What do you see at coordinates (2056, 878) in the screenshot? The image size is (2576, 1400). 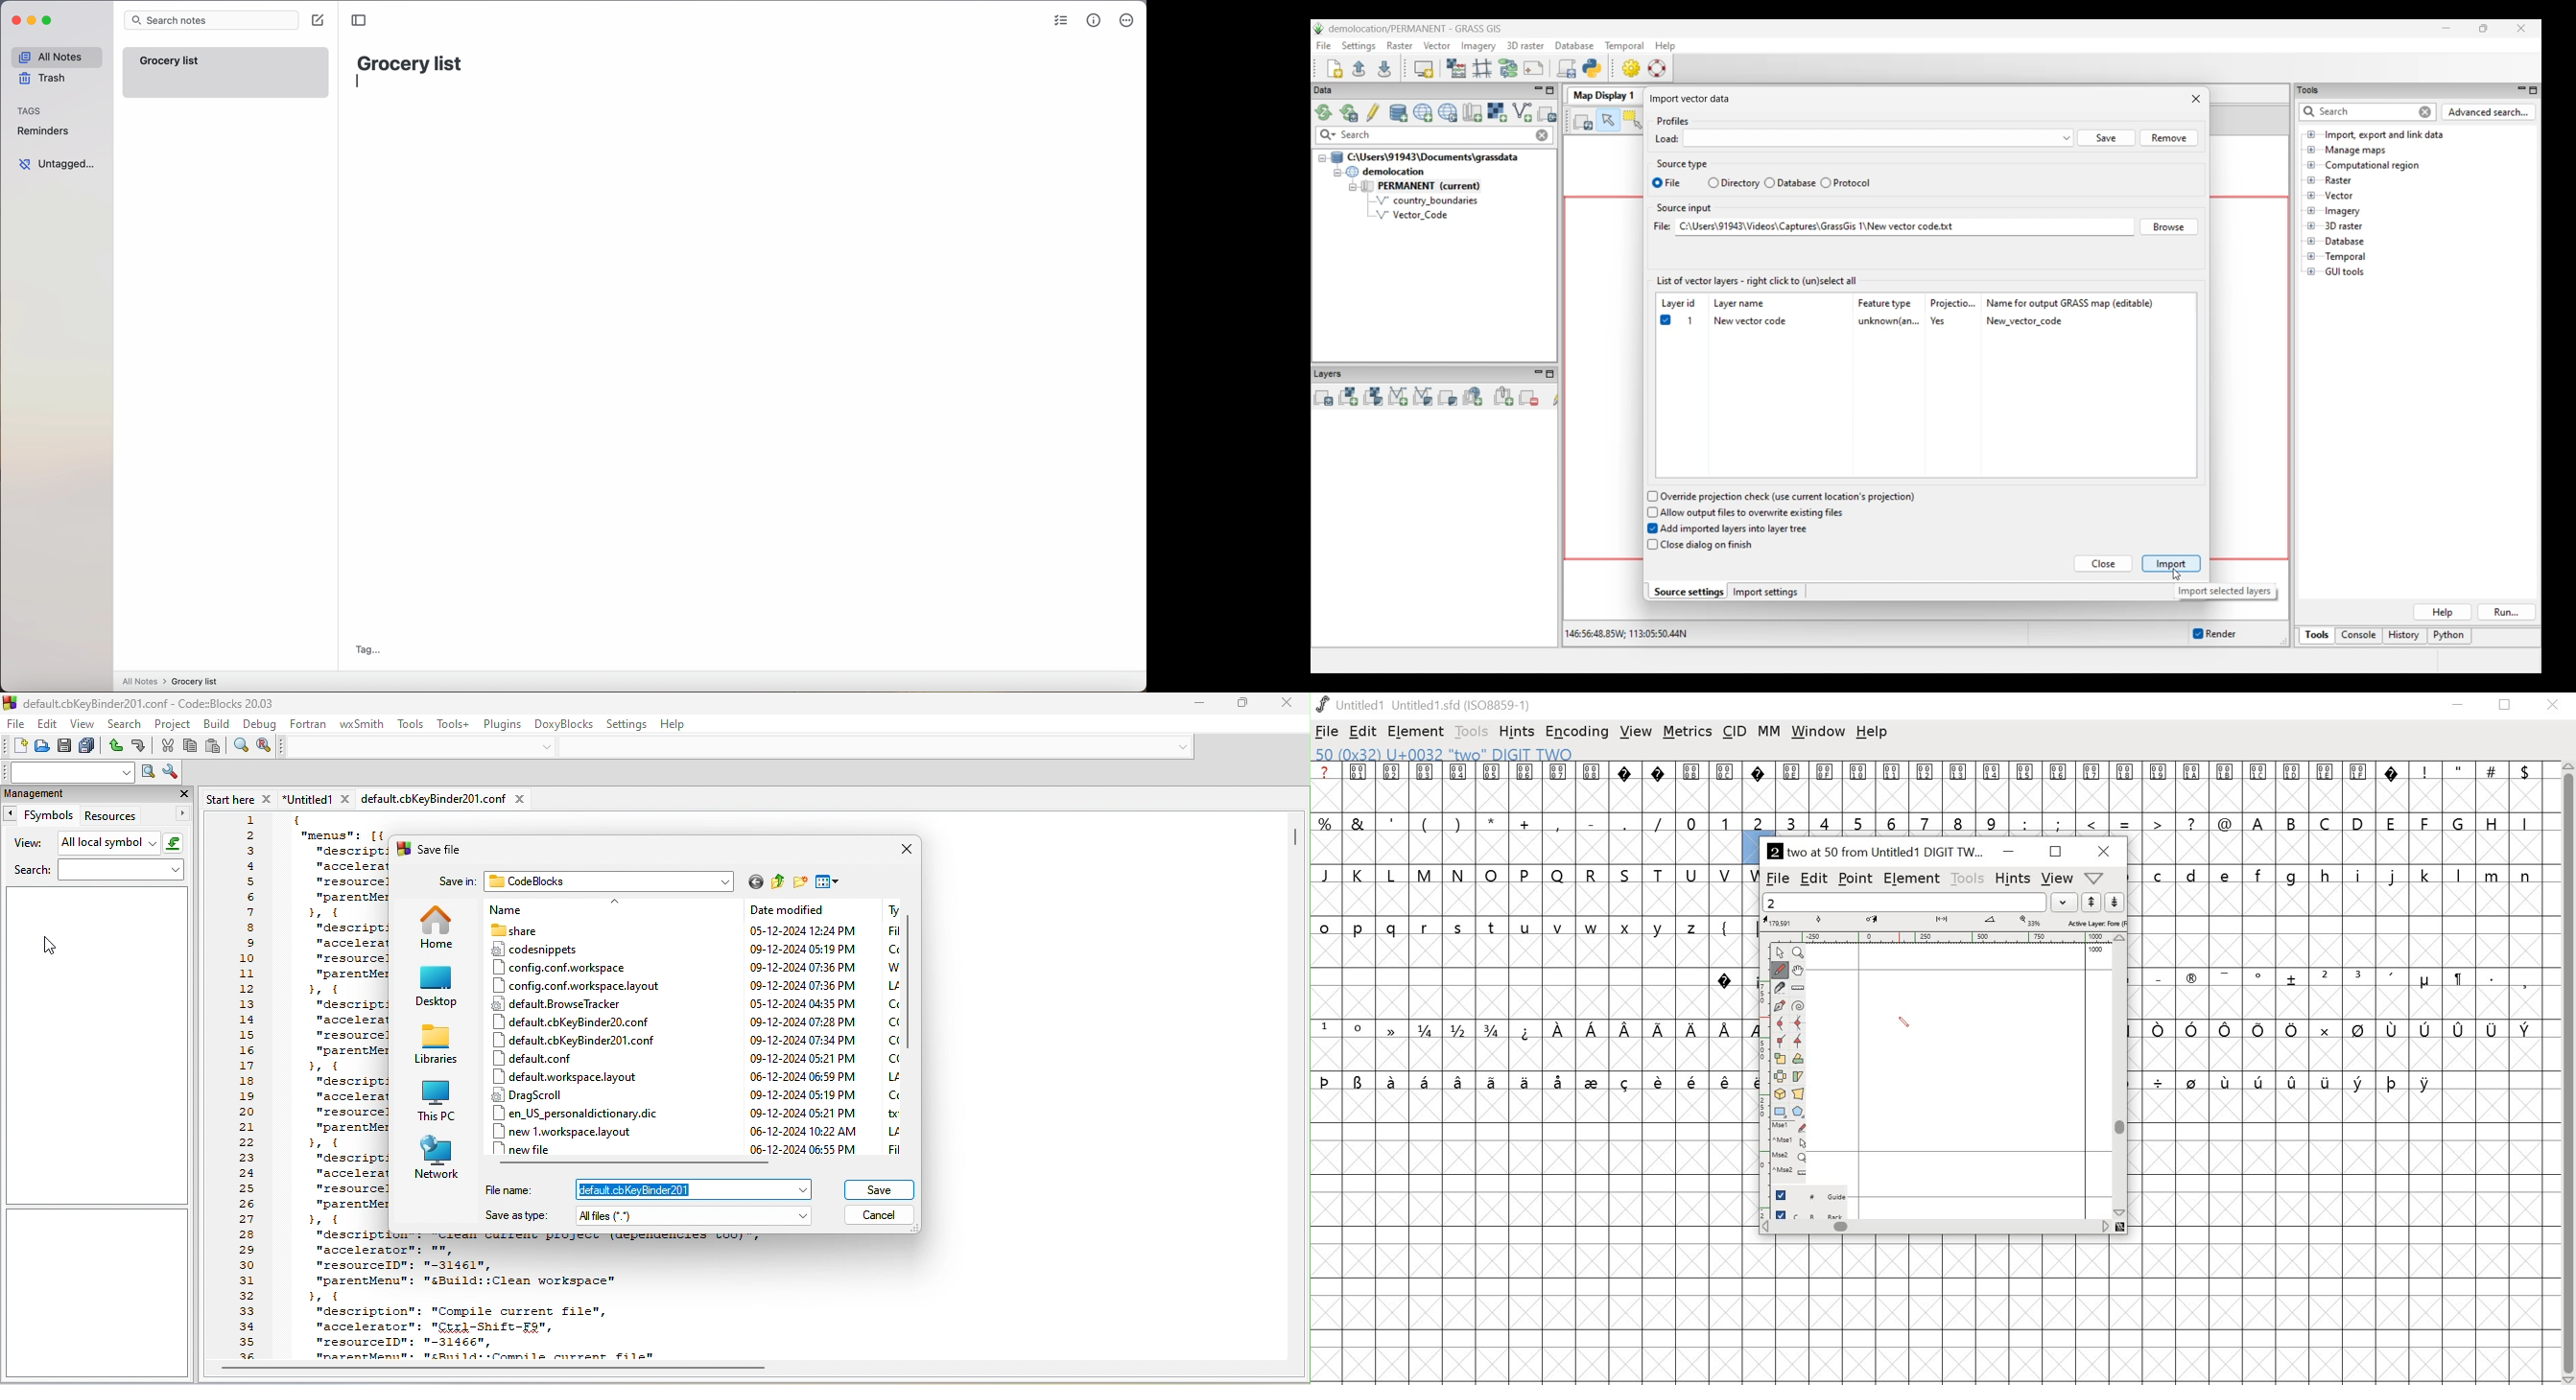 I see `view` at bounding box center [2056, 878].